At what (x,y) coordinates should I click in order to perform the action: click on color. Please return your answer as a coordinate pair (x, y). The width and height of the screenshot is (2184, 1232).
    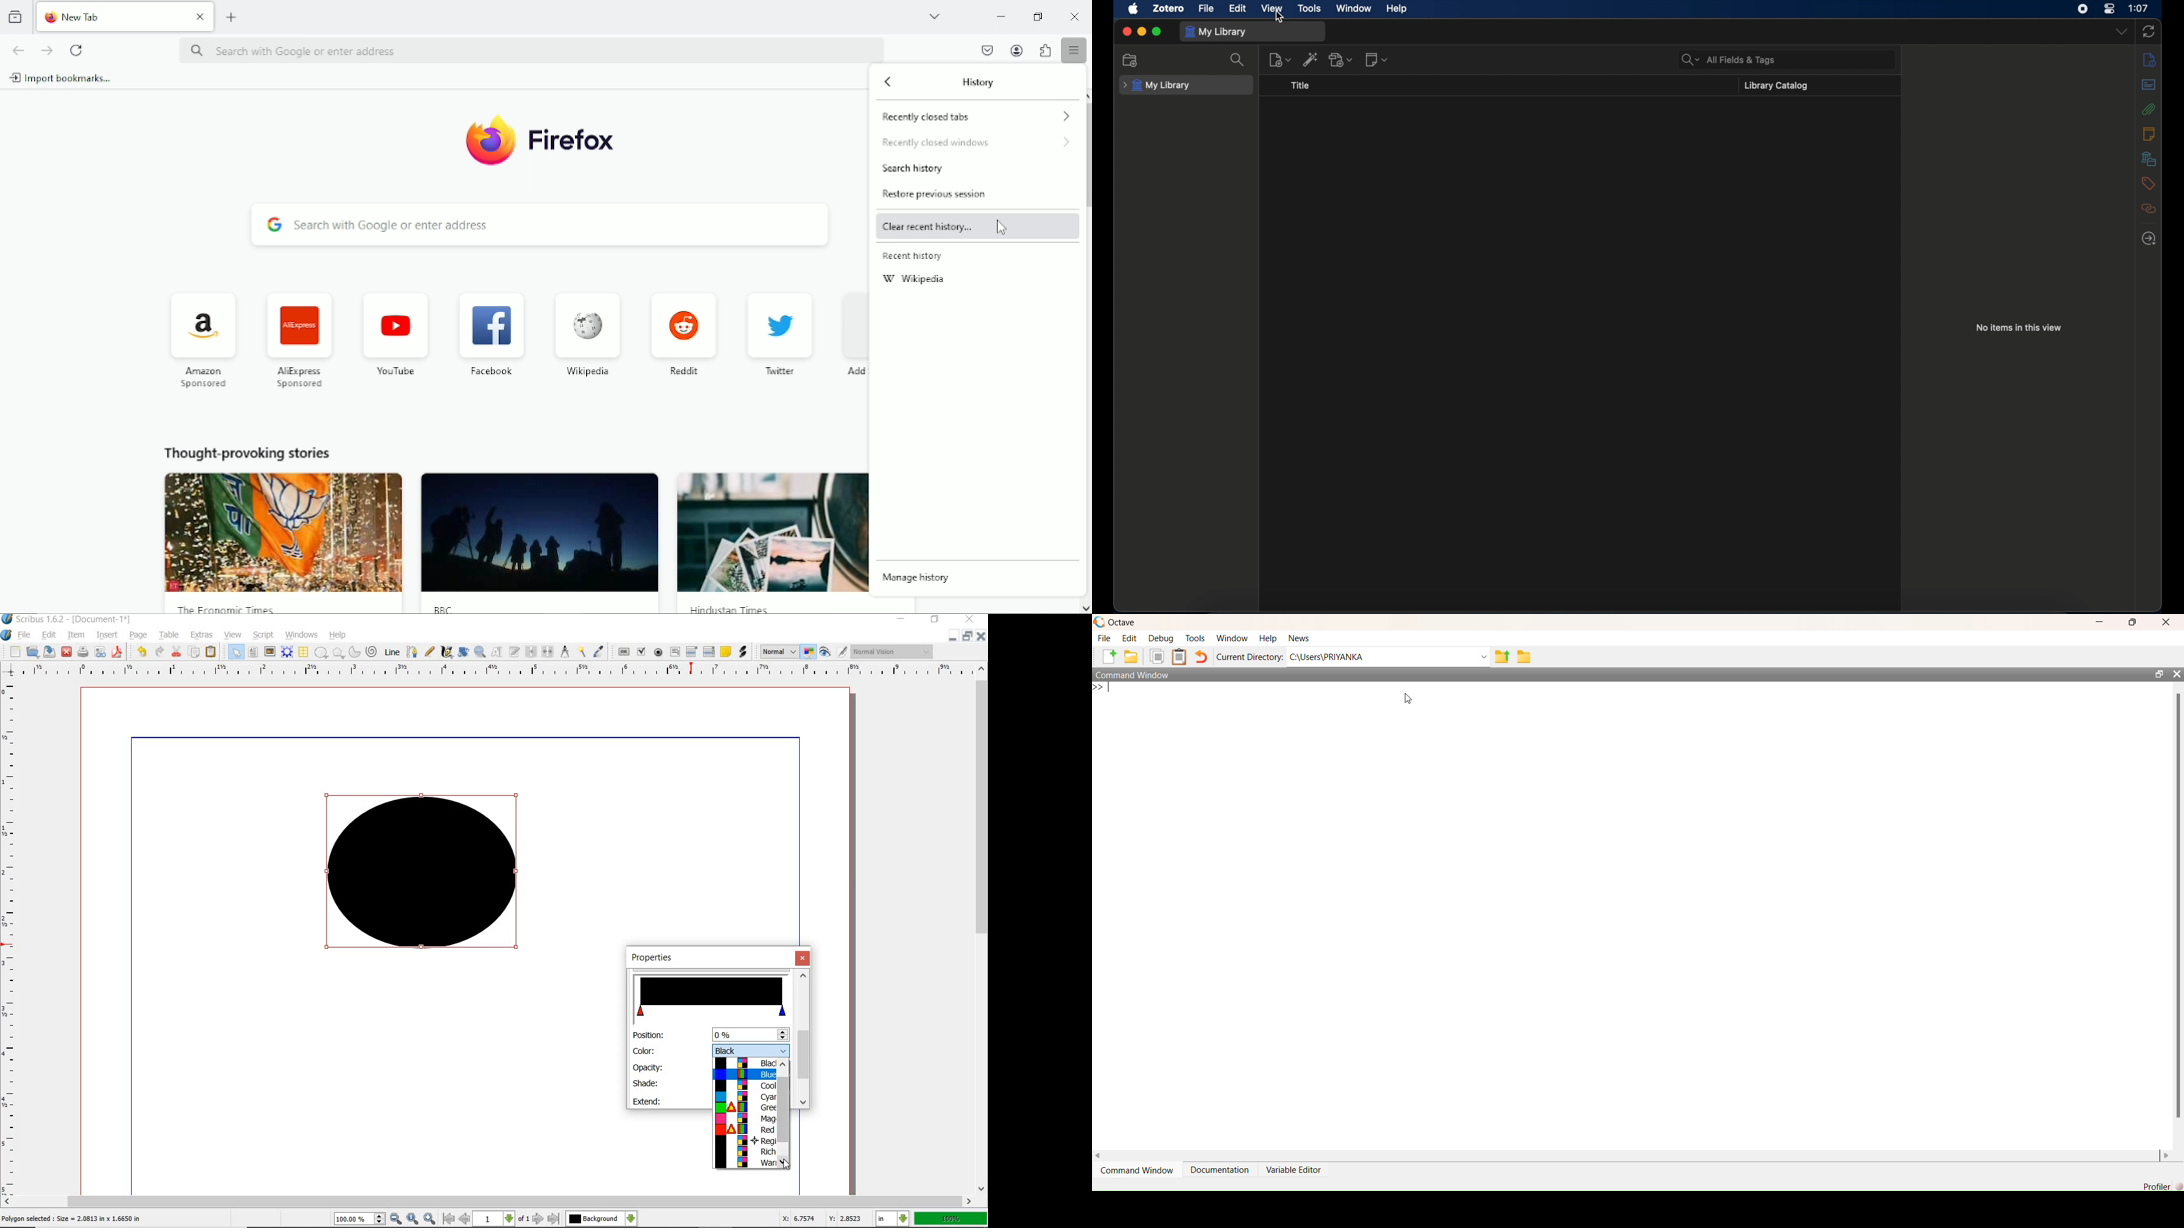
    Looking at the image, I should click on (645, 1050).